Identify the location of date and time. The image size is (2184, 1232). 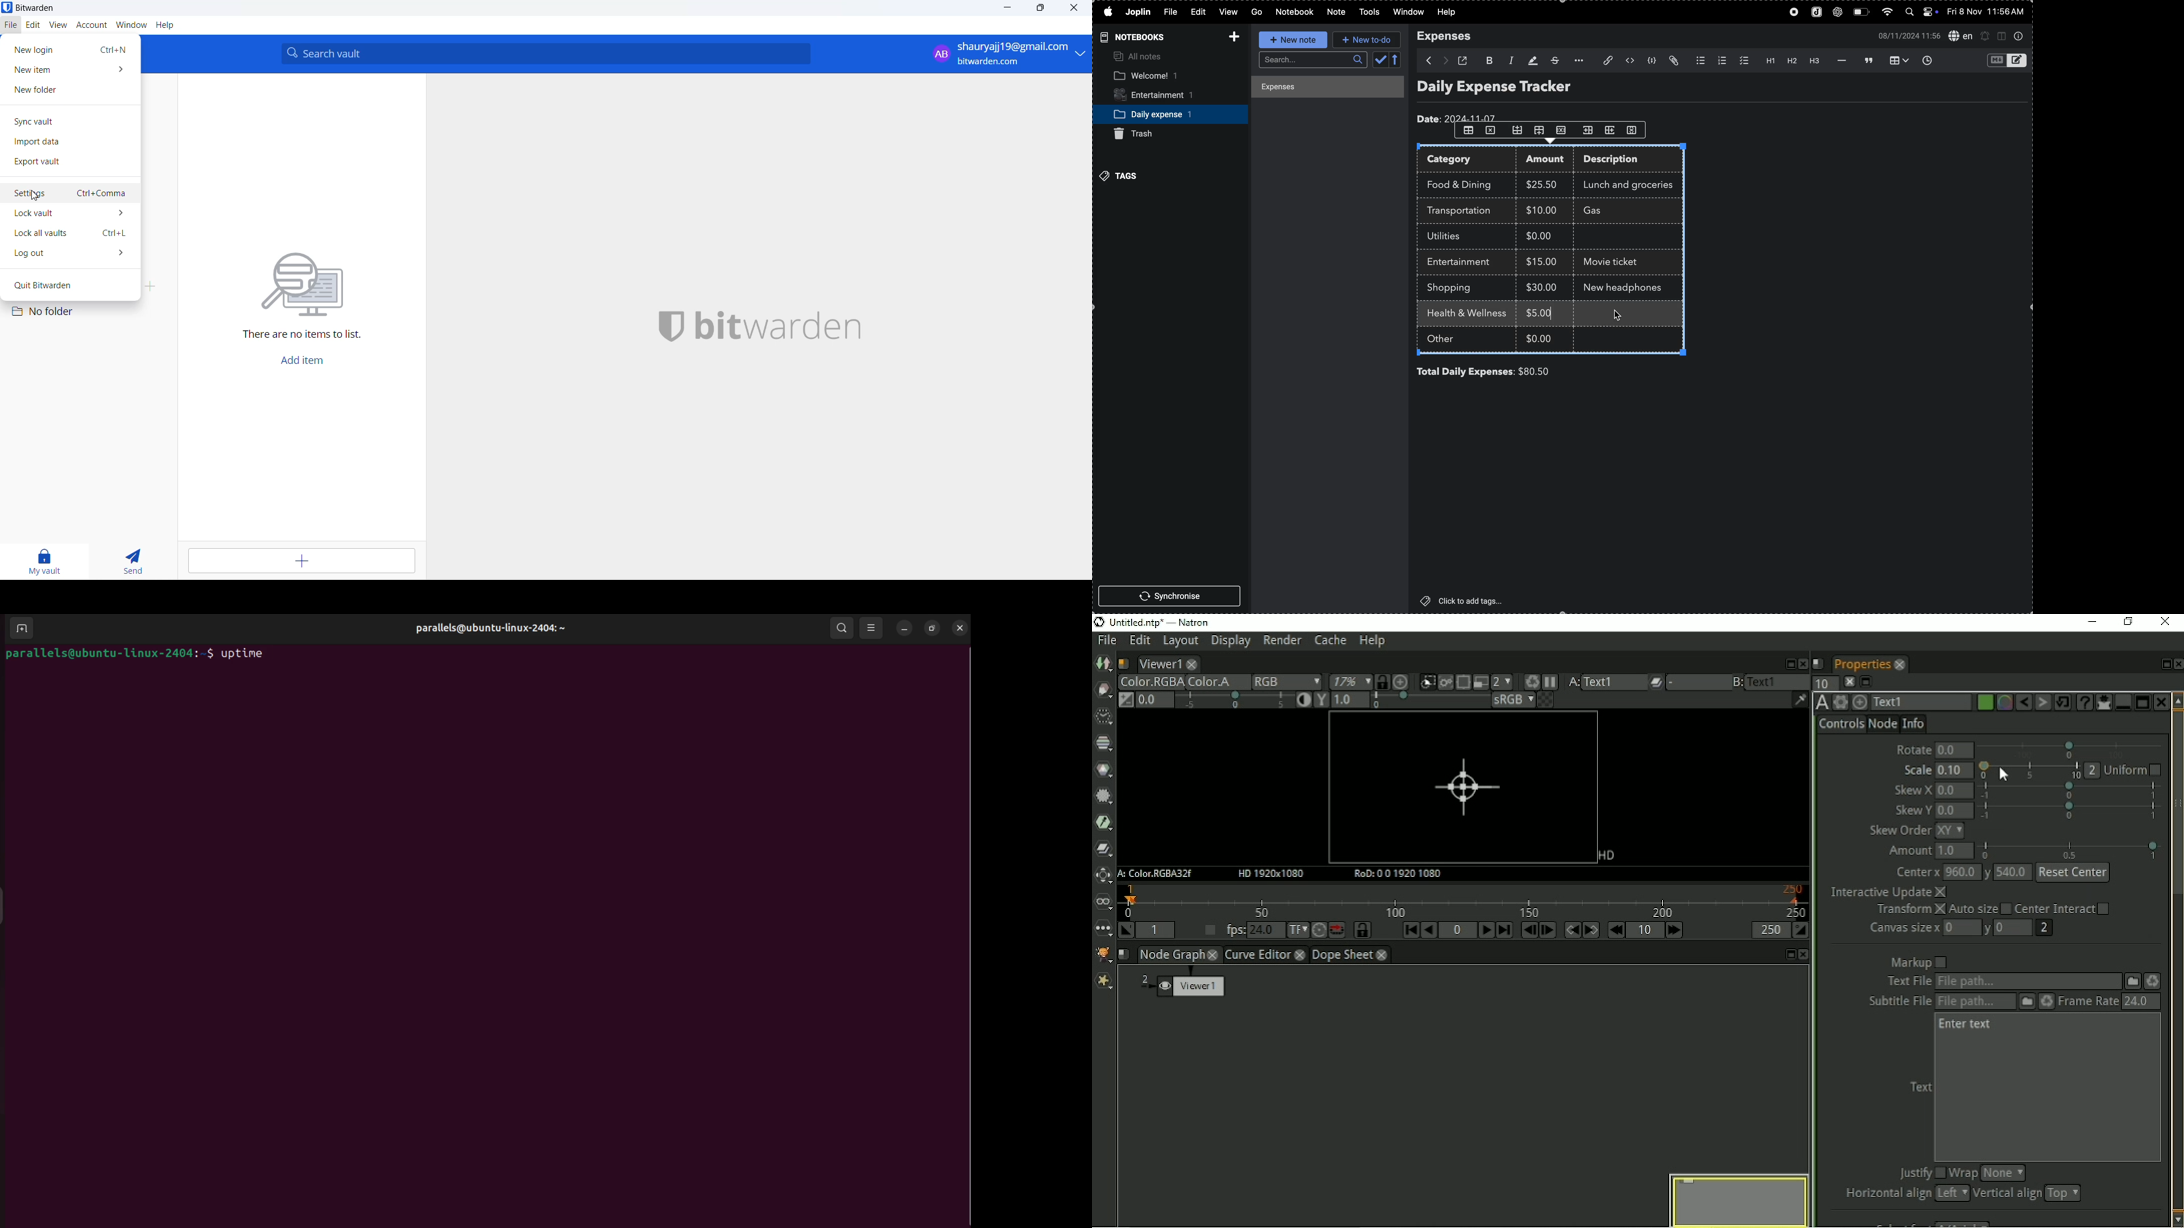
(1987, 12).